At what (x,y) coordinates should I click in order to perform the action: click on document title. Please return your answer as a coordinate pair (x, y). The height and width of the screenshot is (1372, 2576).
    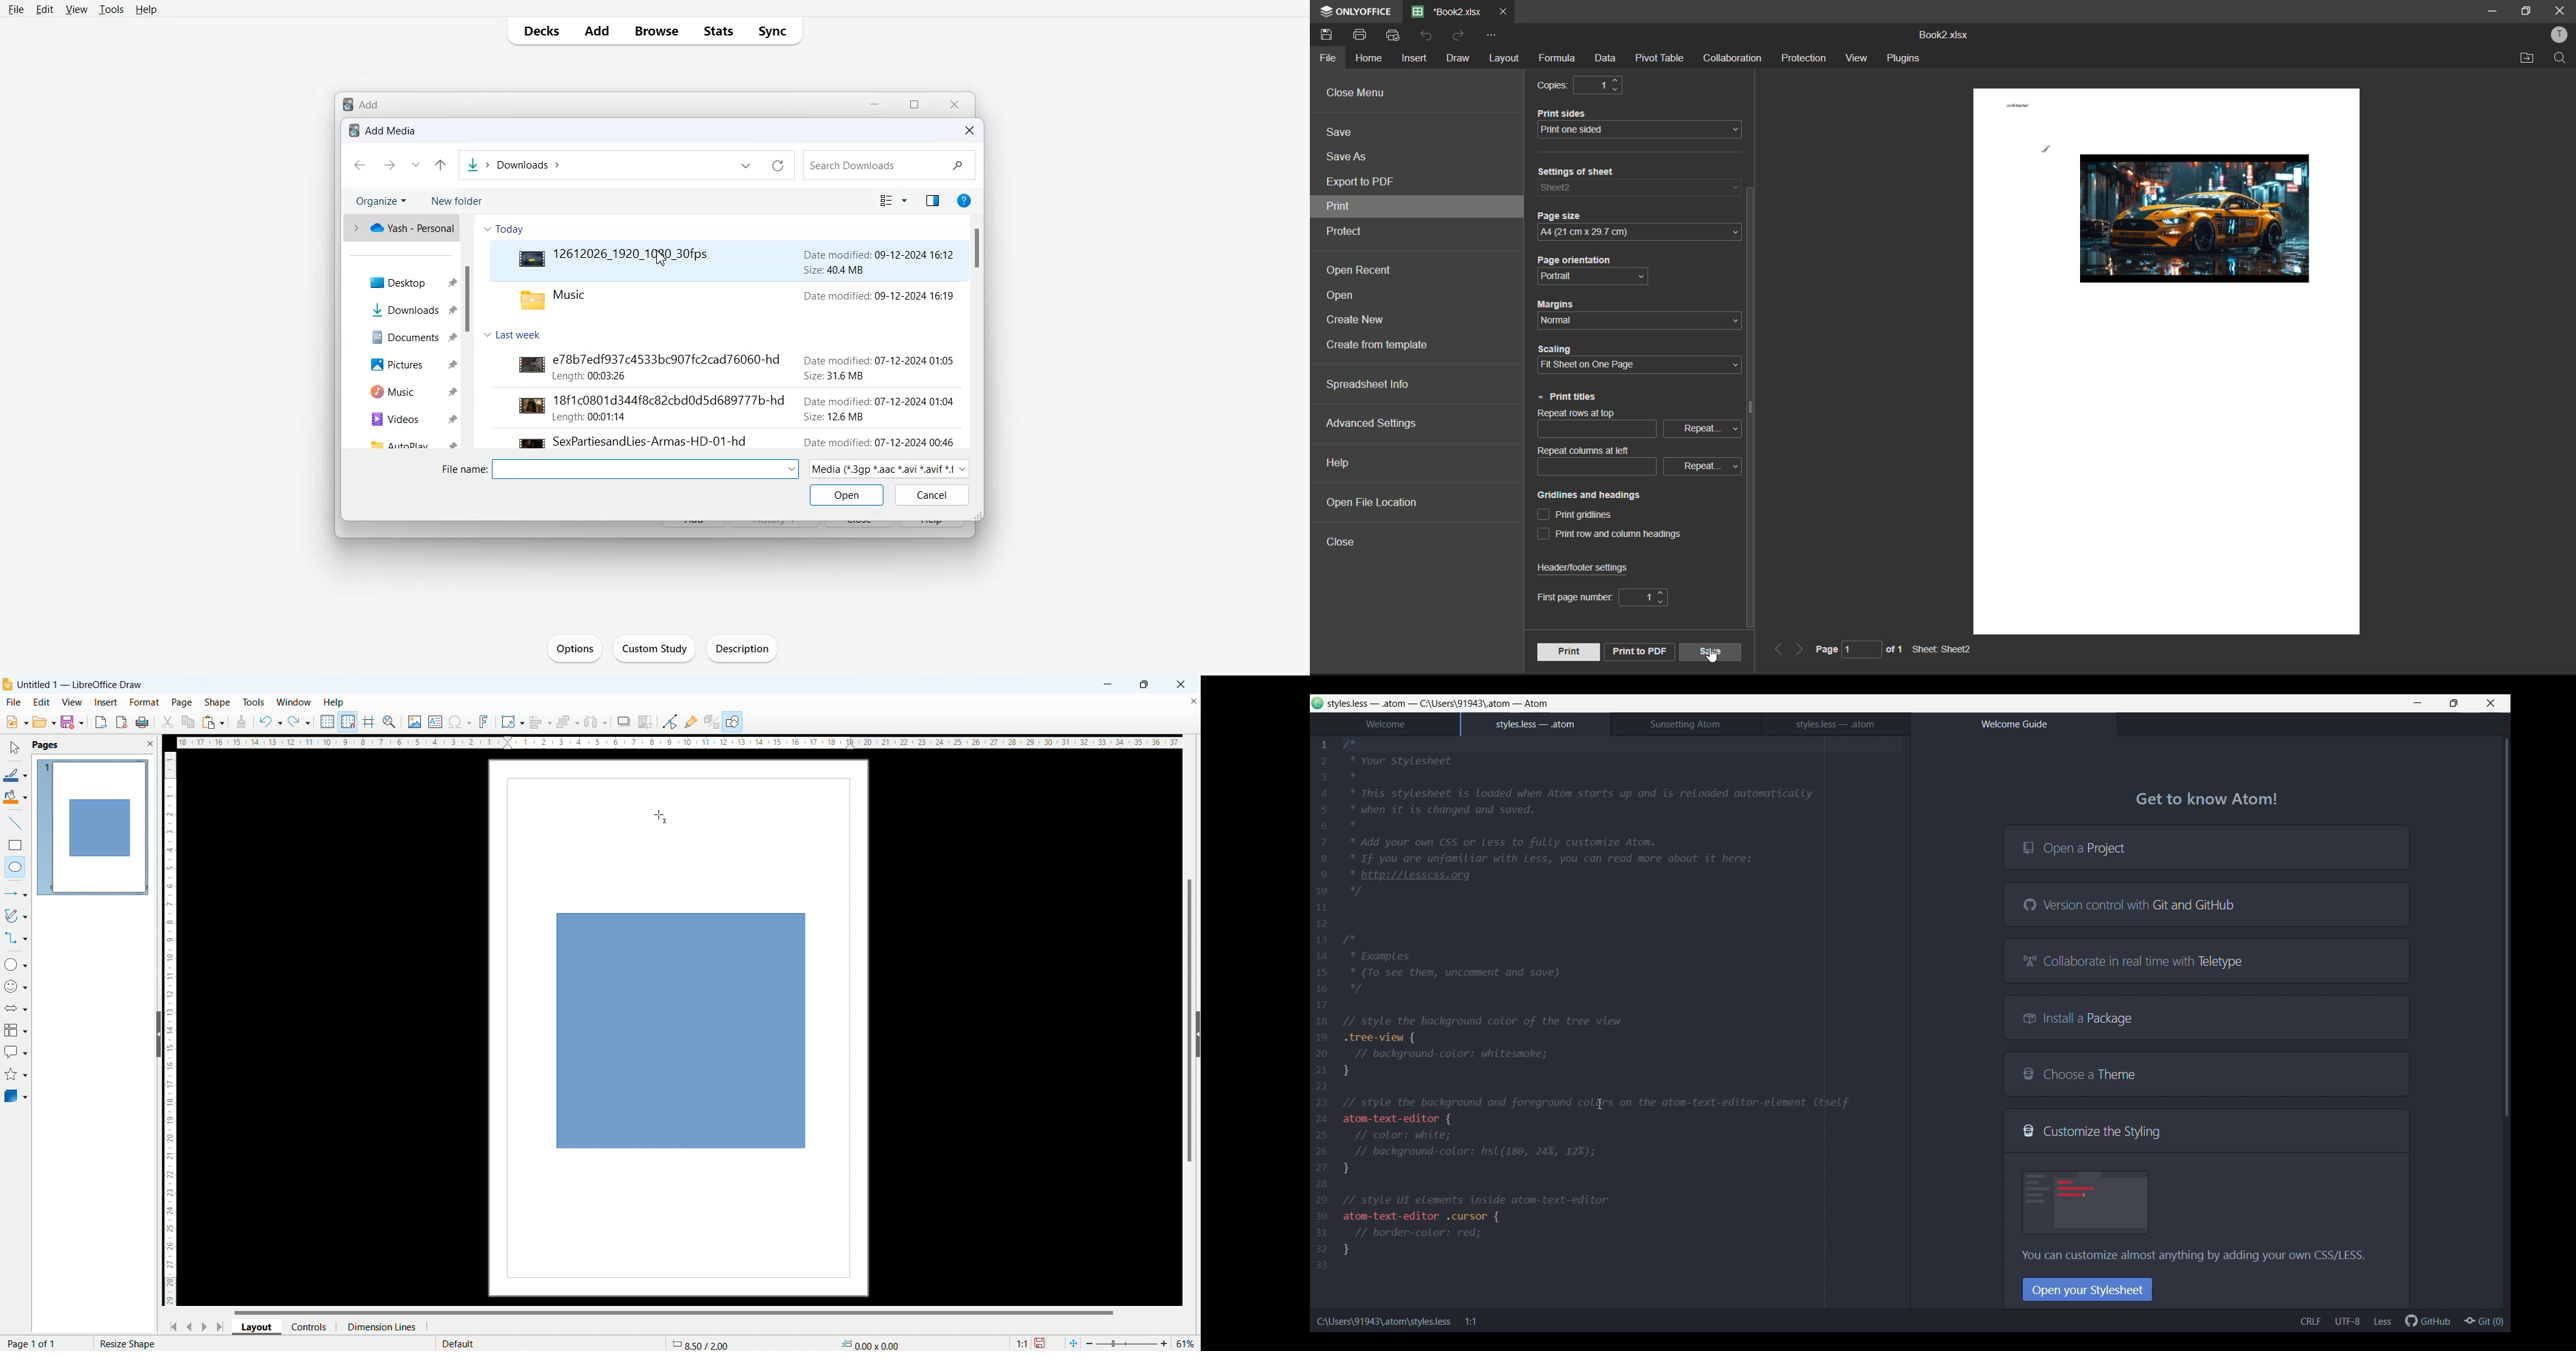
    Looking at the image, I should click on (83, 684).